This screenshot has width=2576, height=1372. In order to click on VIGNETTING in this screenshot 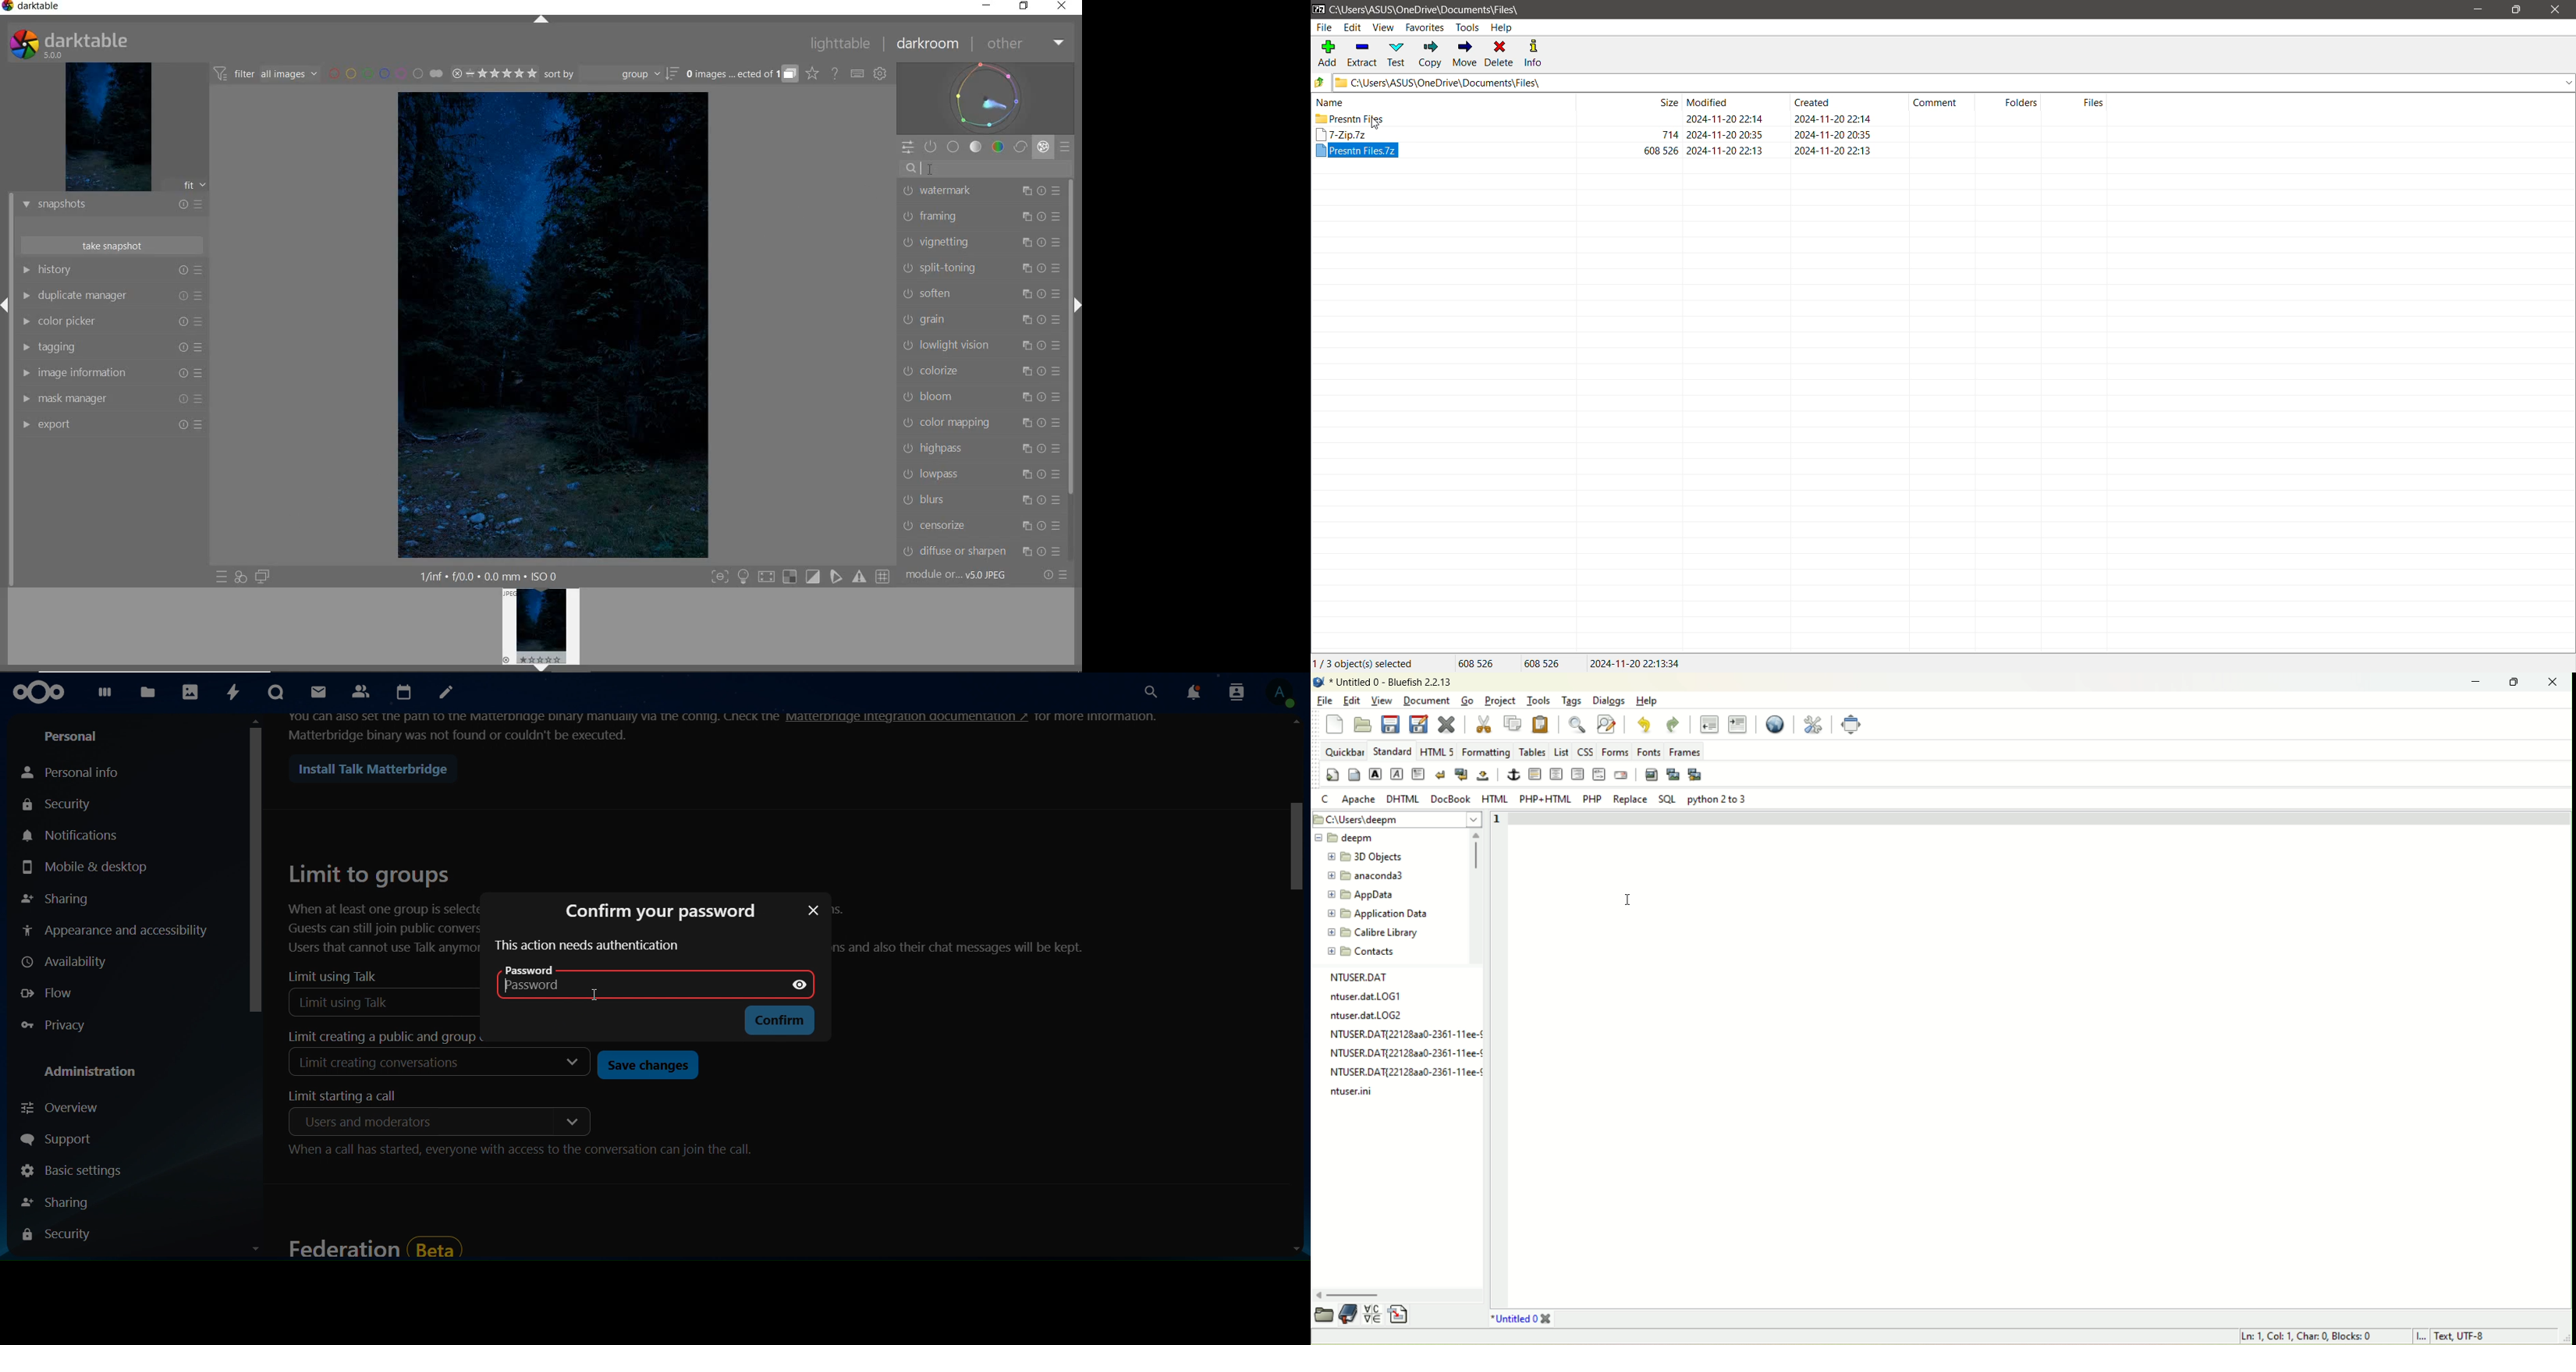, I will do `click(982, 243)`.